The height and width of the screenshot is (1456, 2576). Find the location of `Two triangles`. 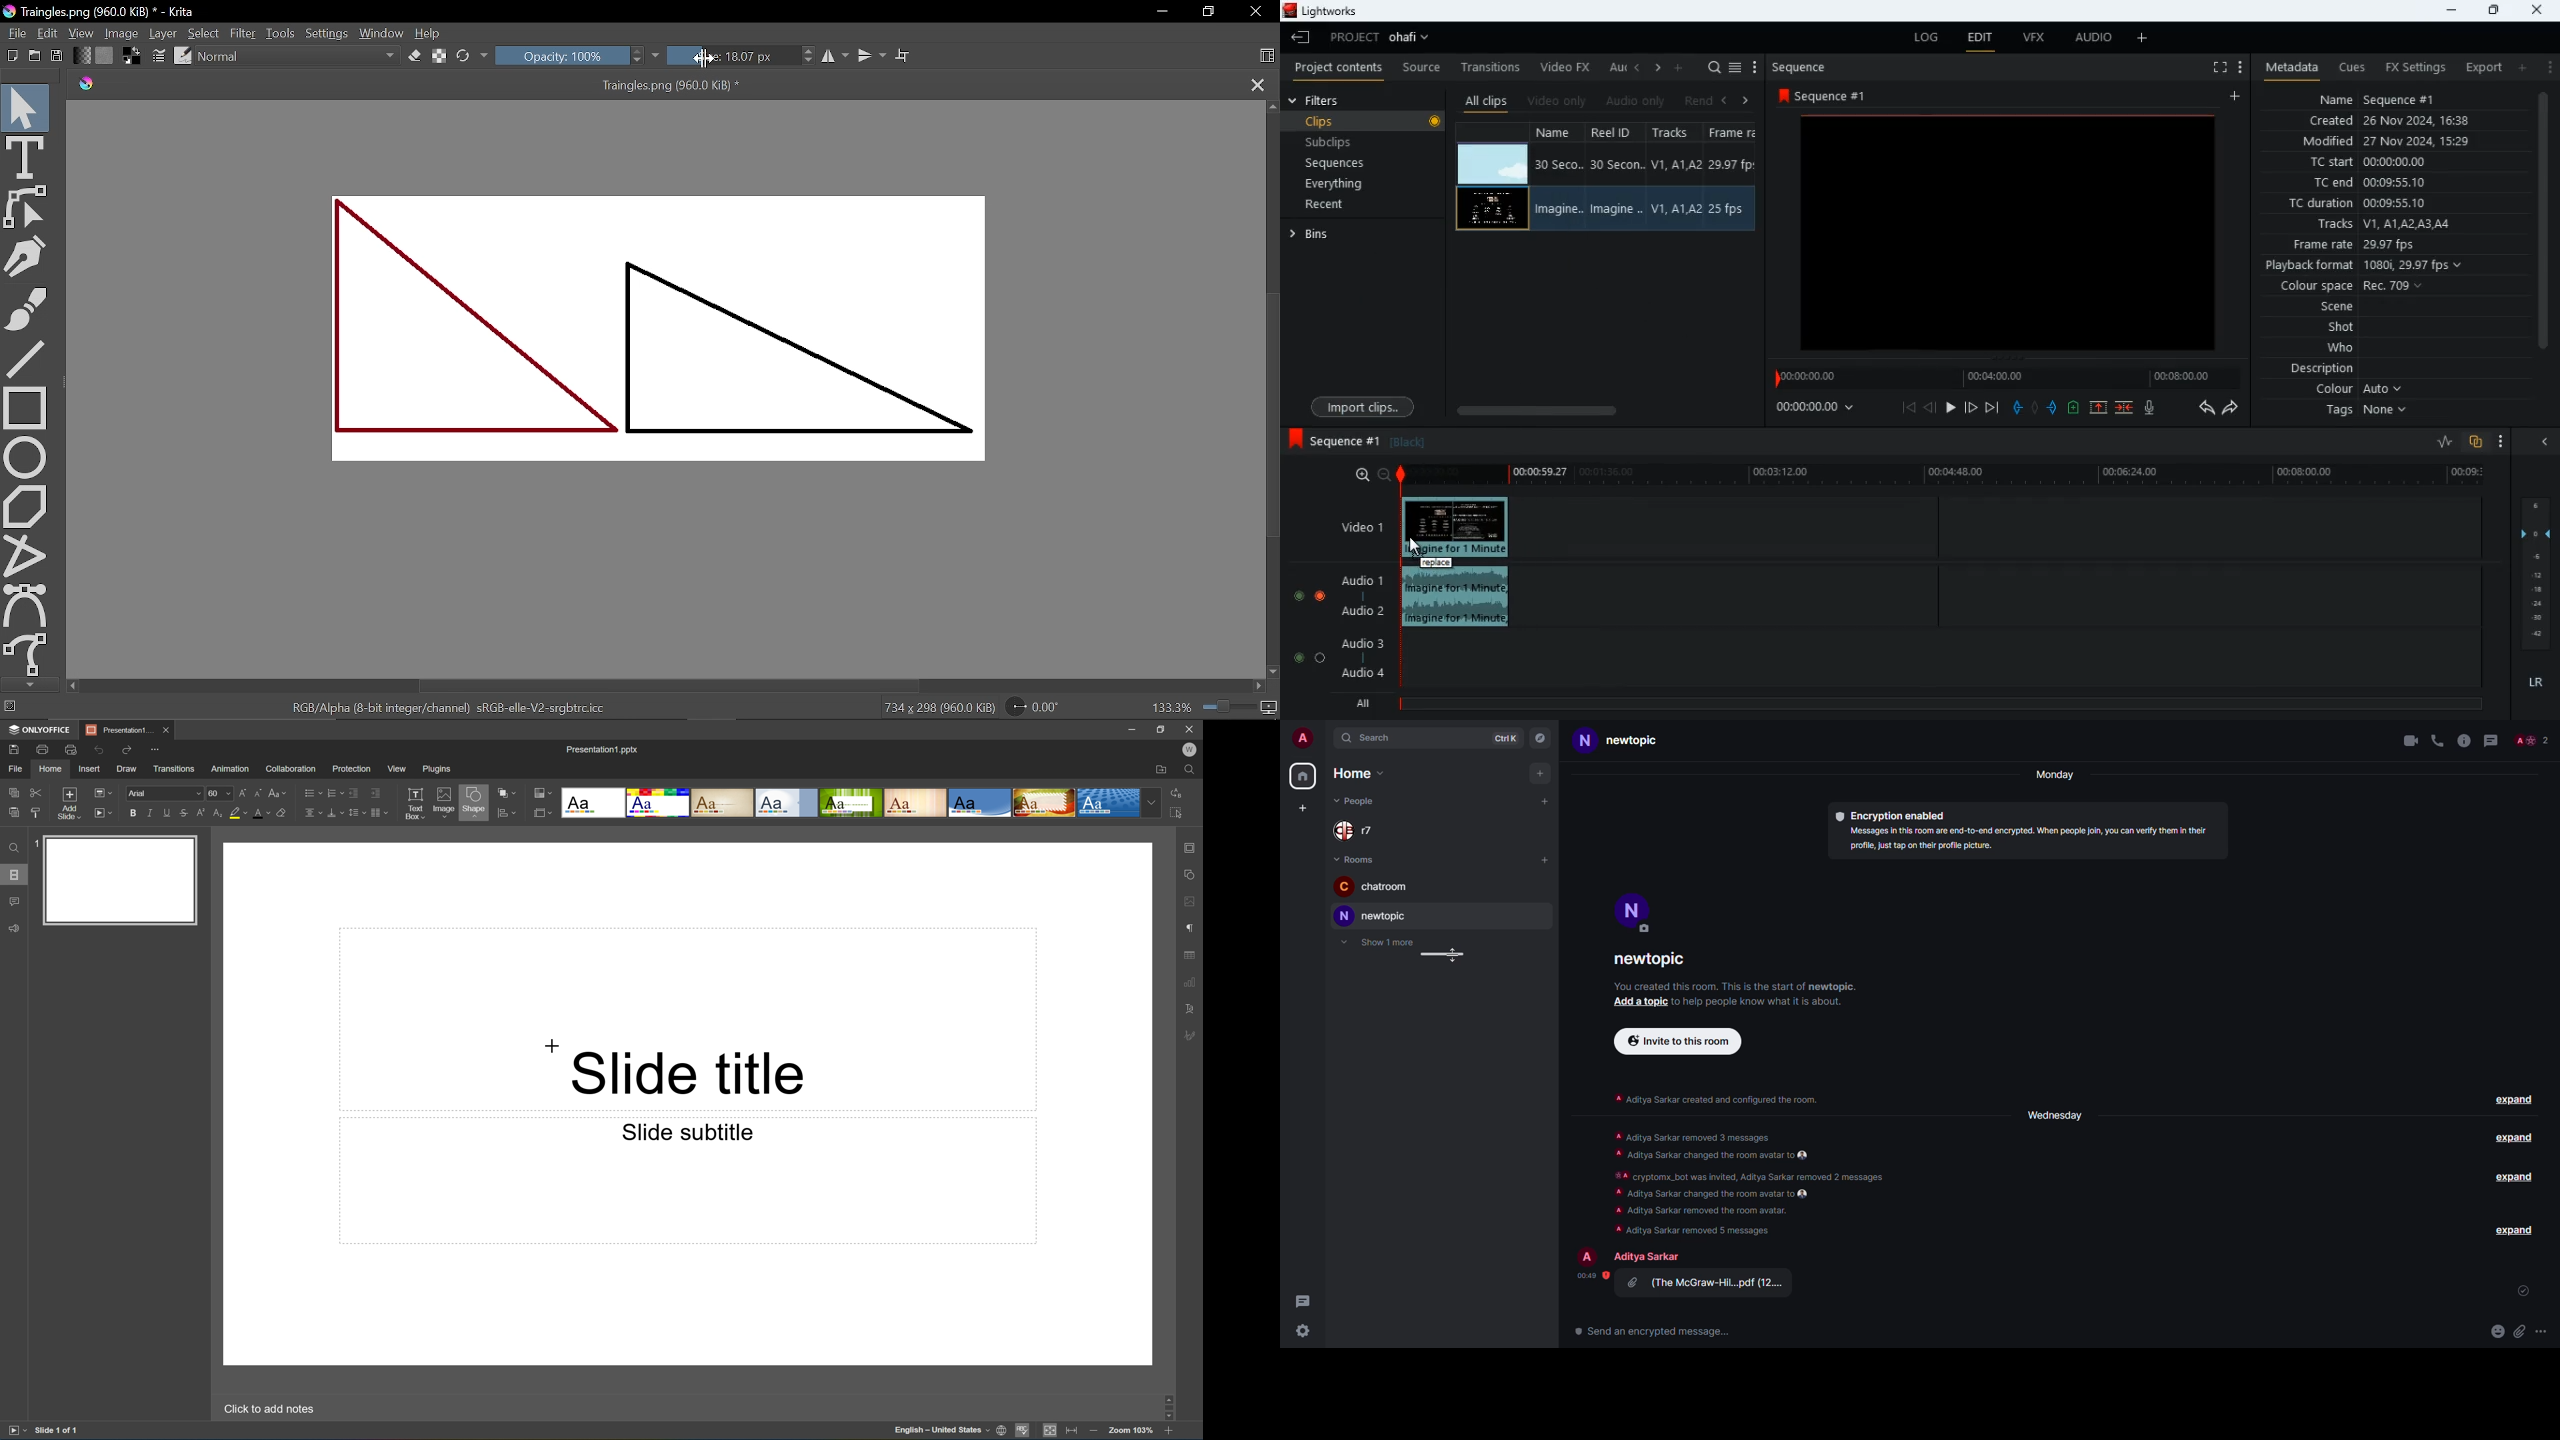

Two triangles is located at coordinates (675, 337).